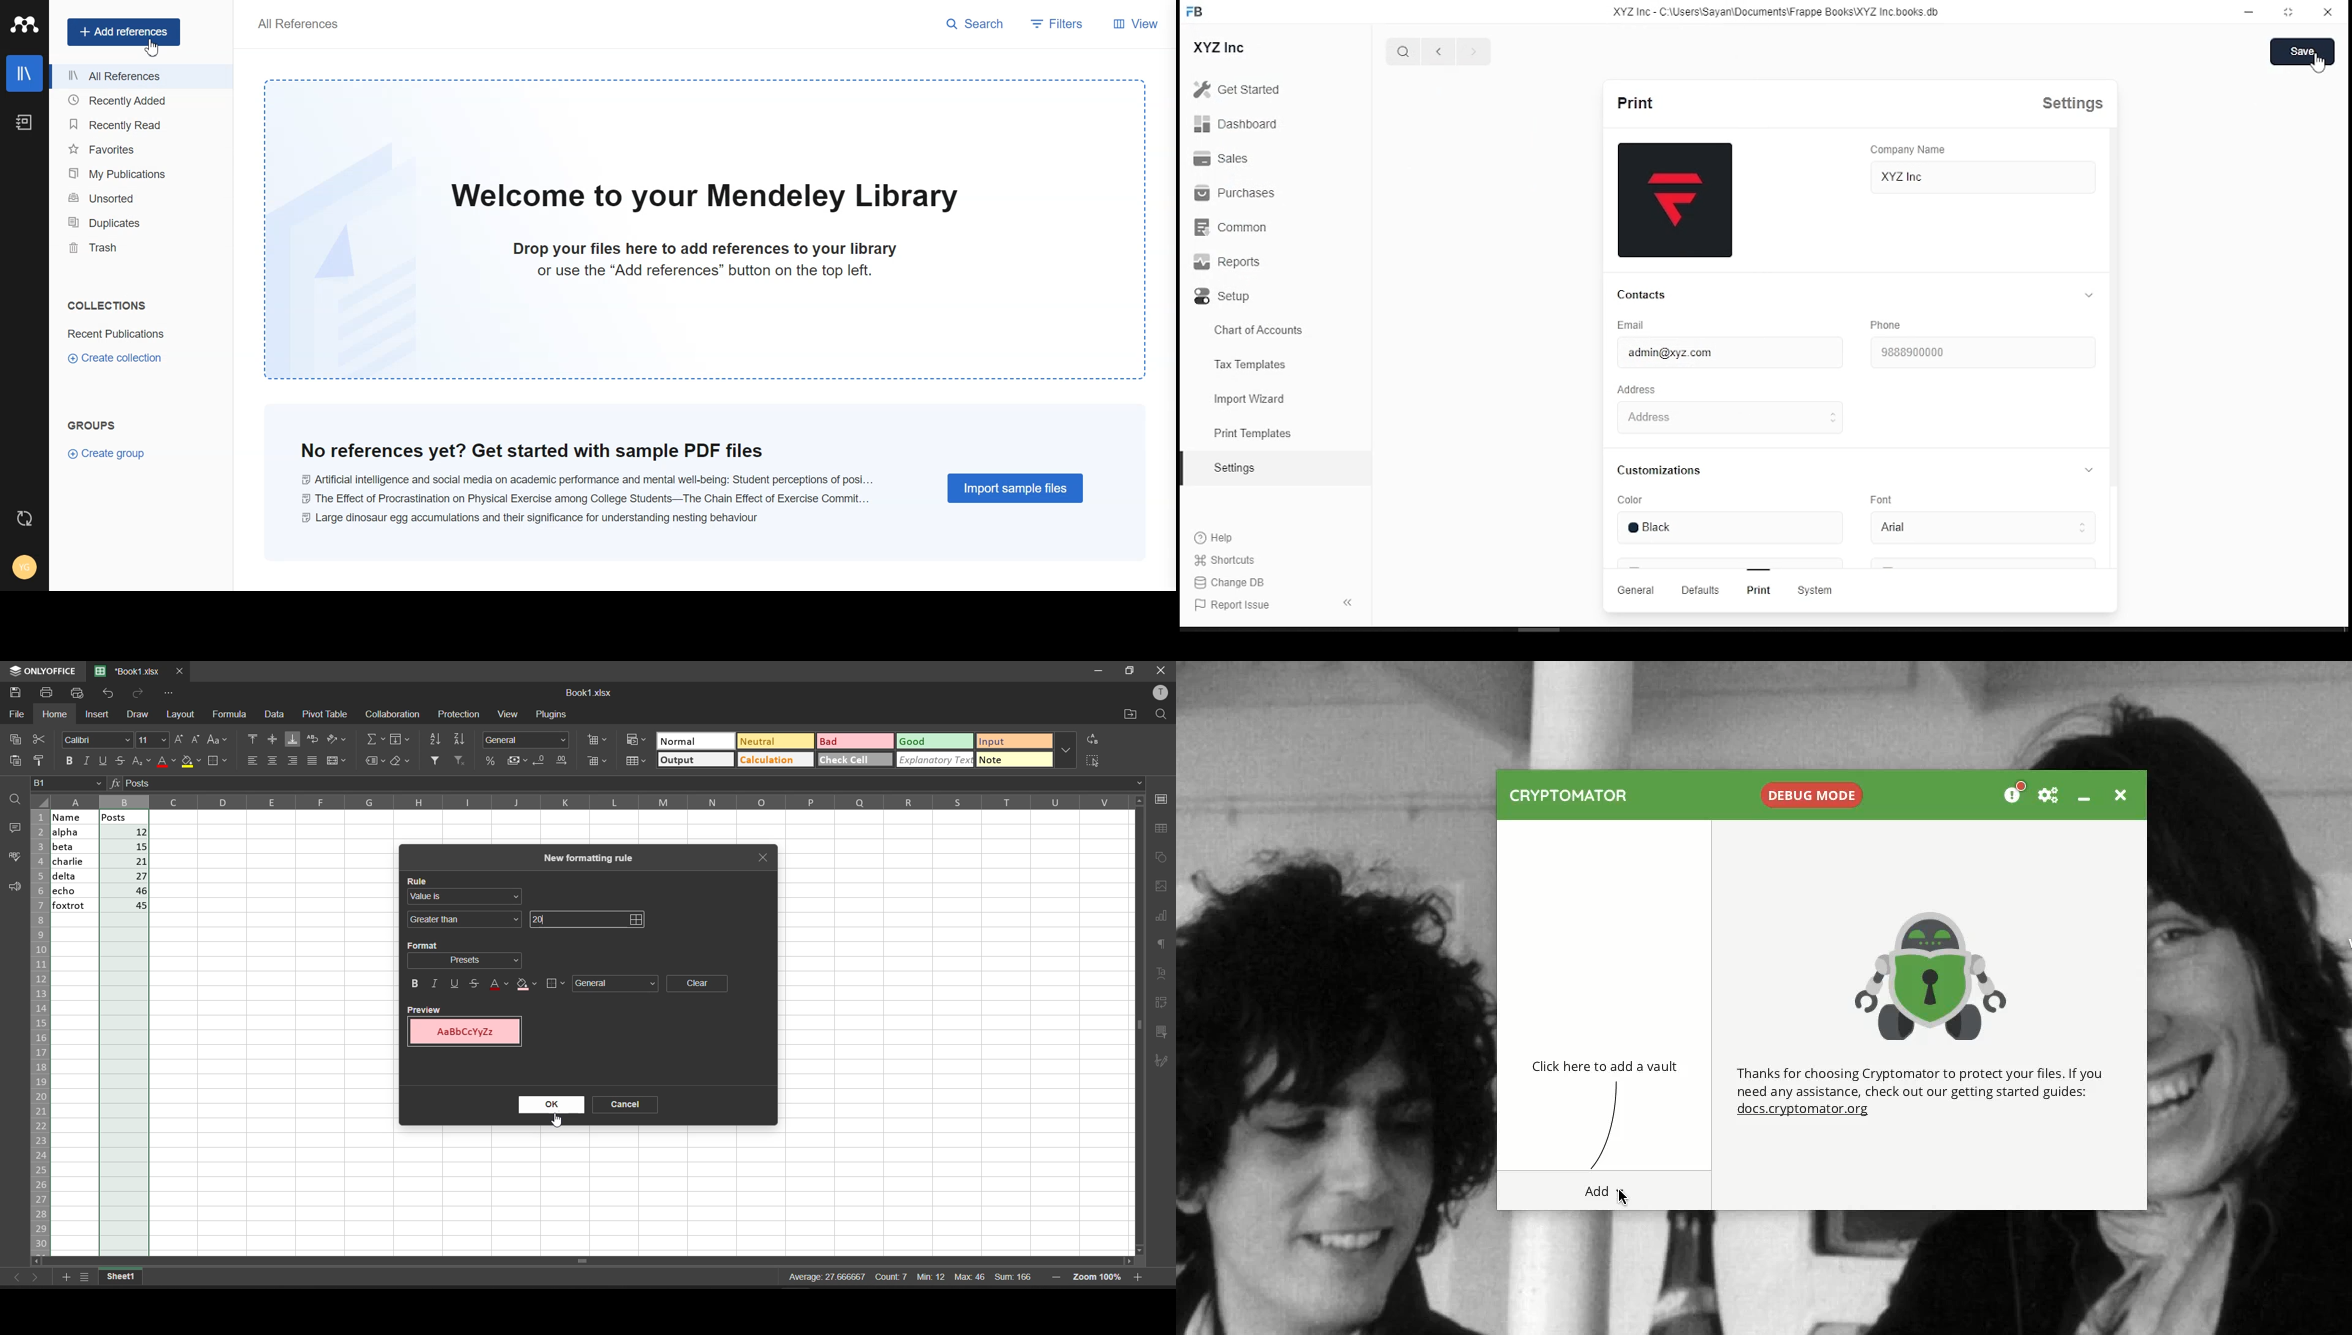  I want to click on align center, so click(270, 739).